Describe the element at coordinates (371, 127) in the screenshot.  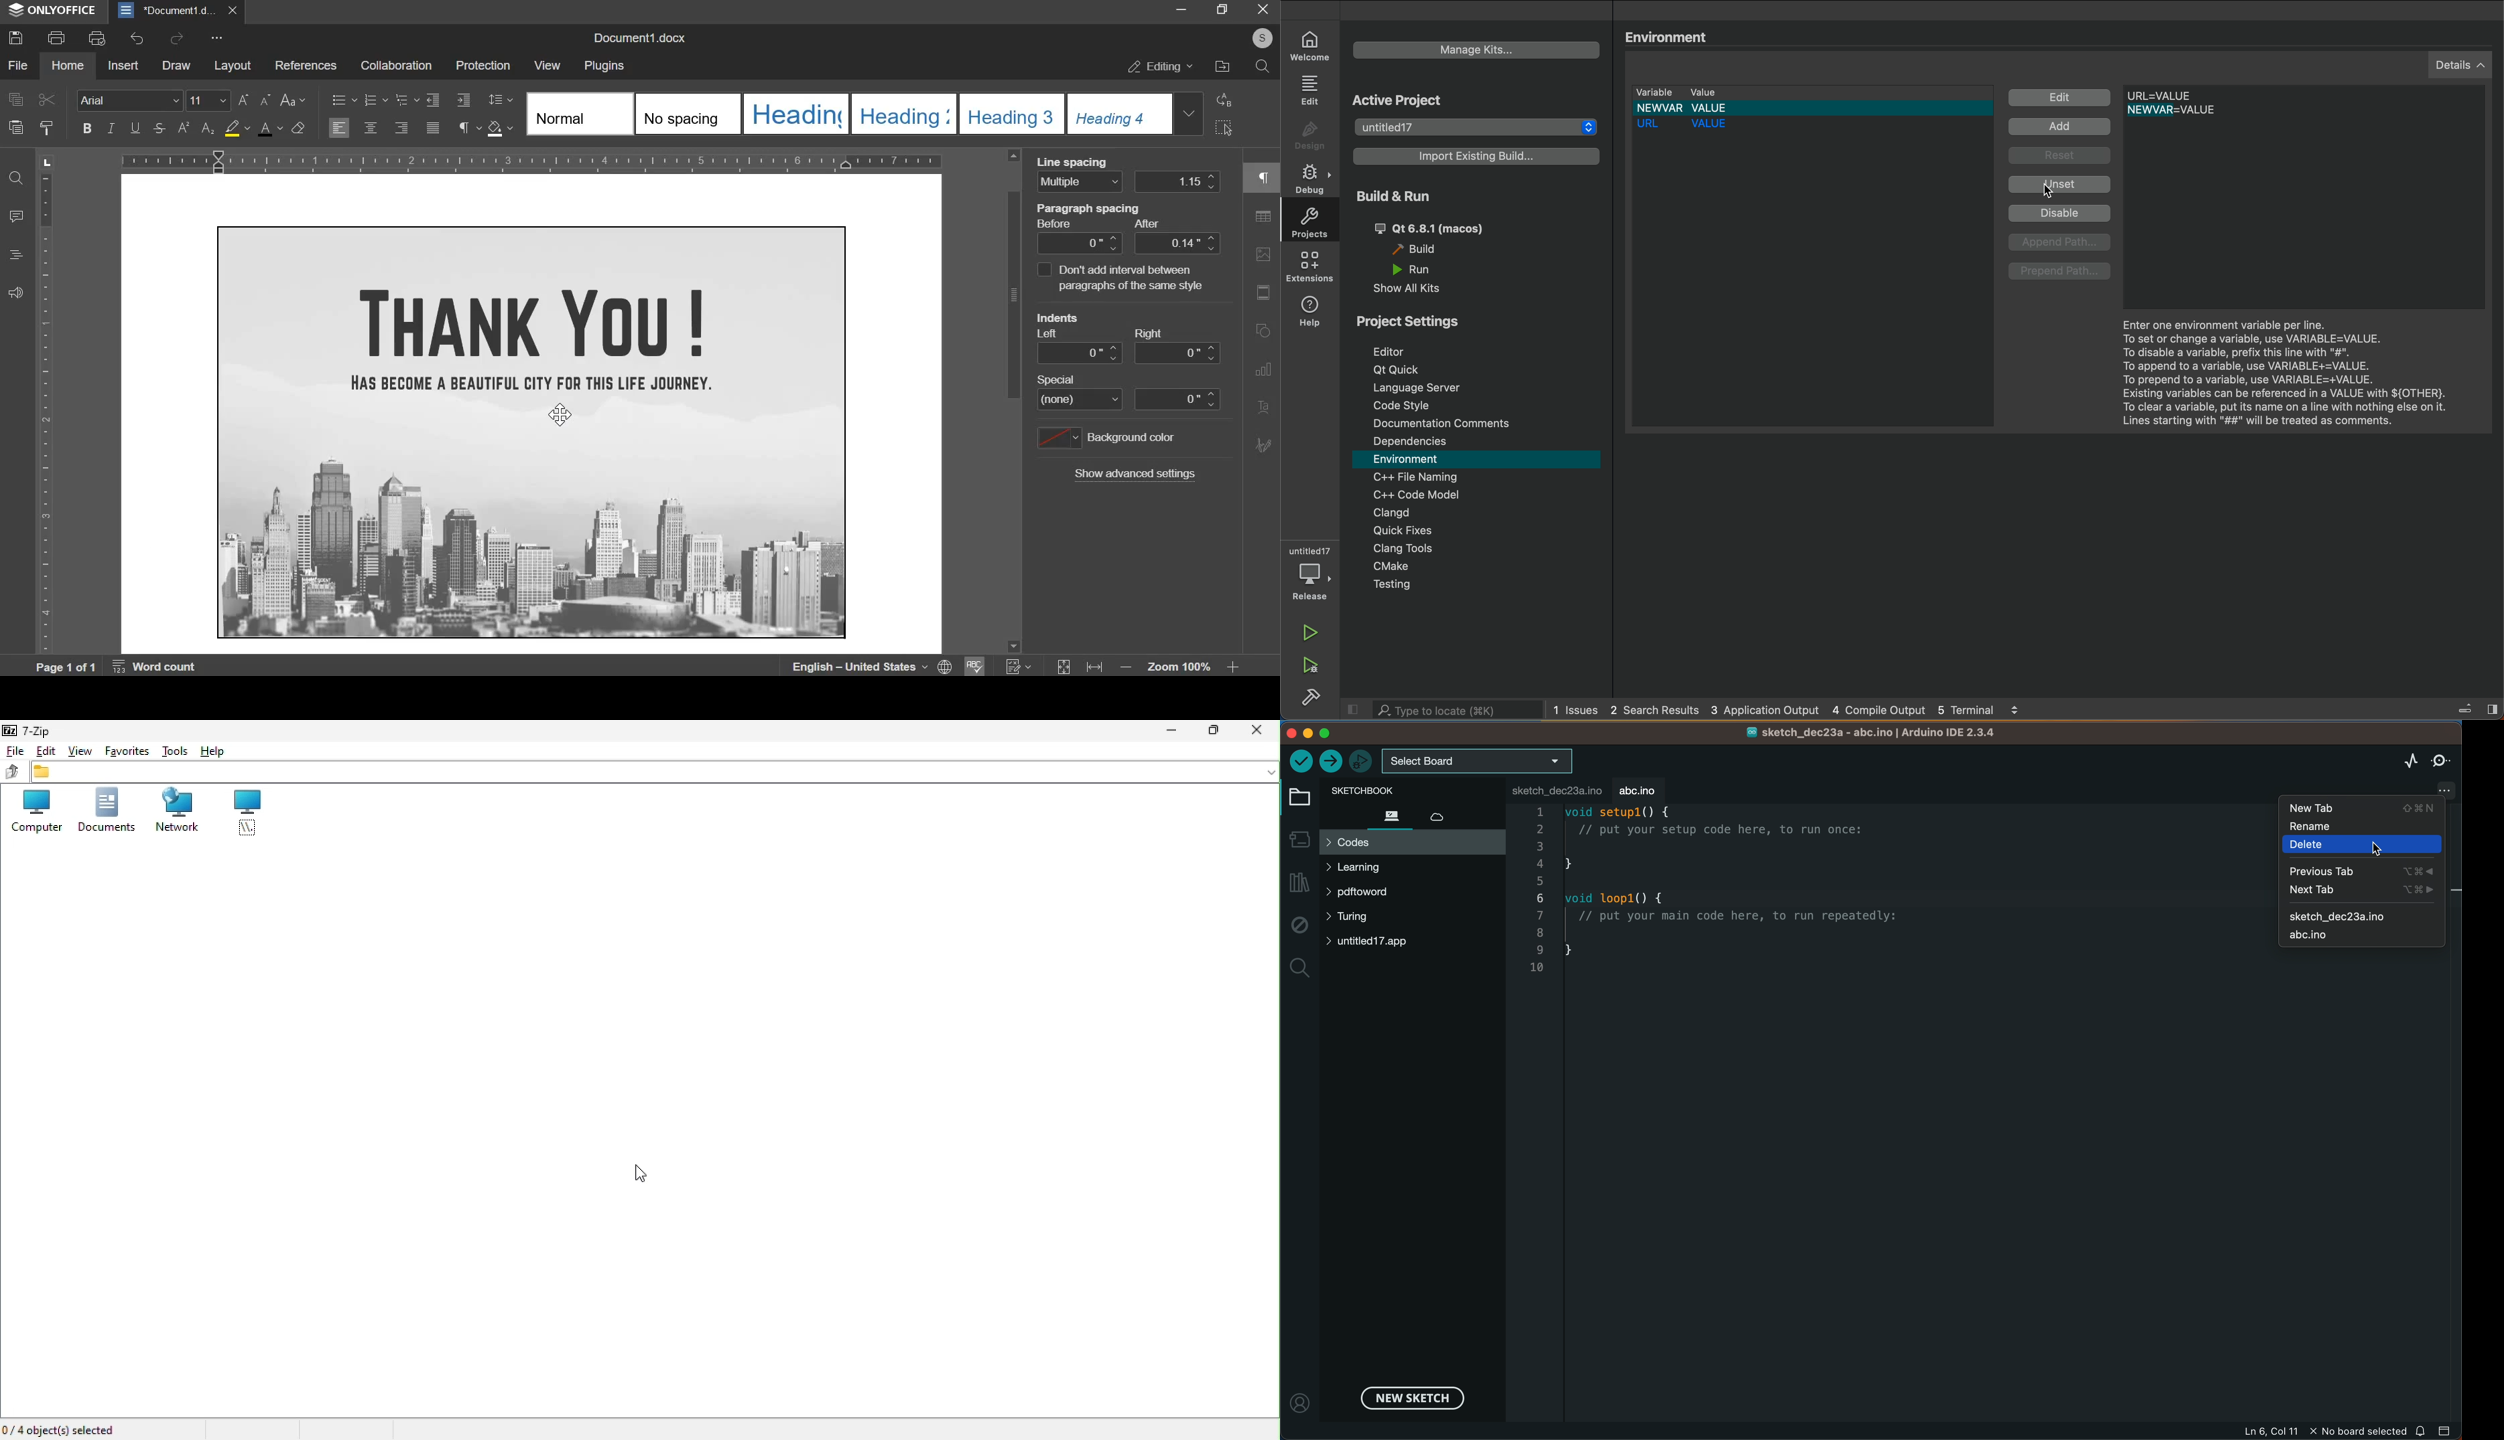
I see `align center` at that location.